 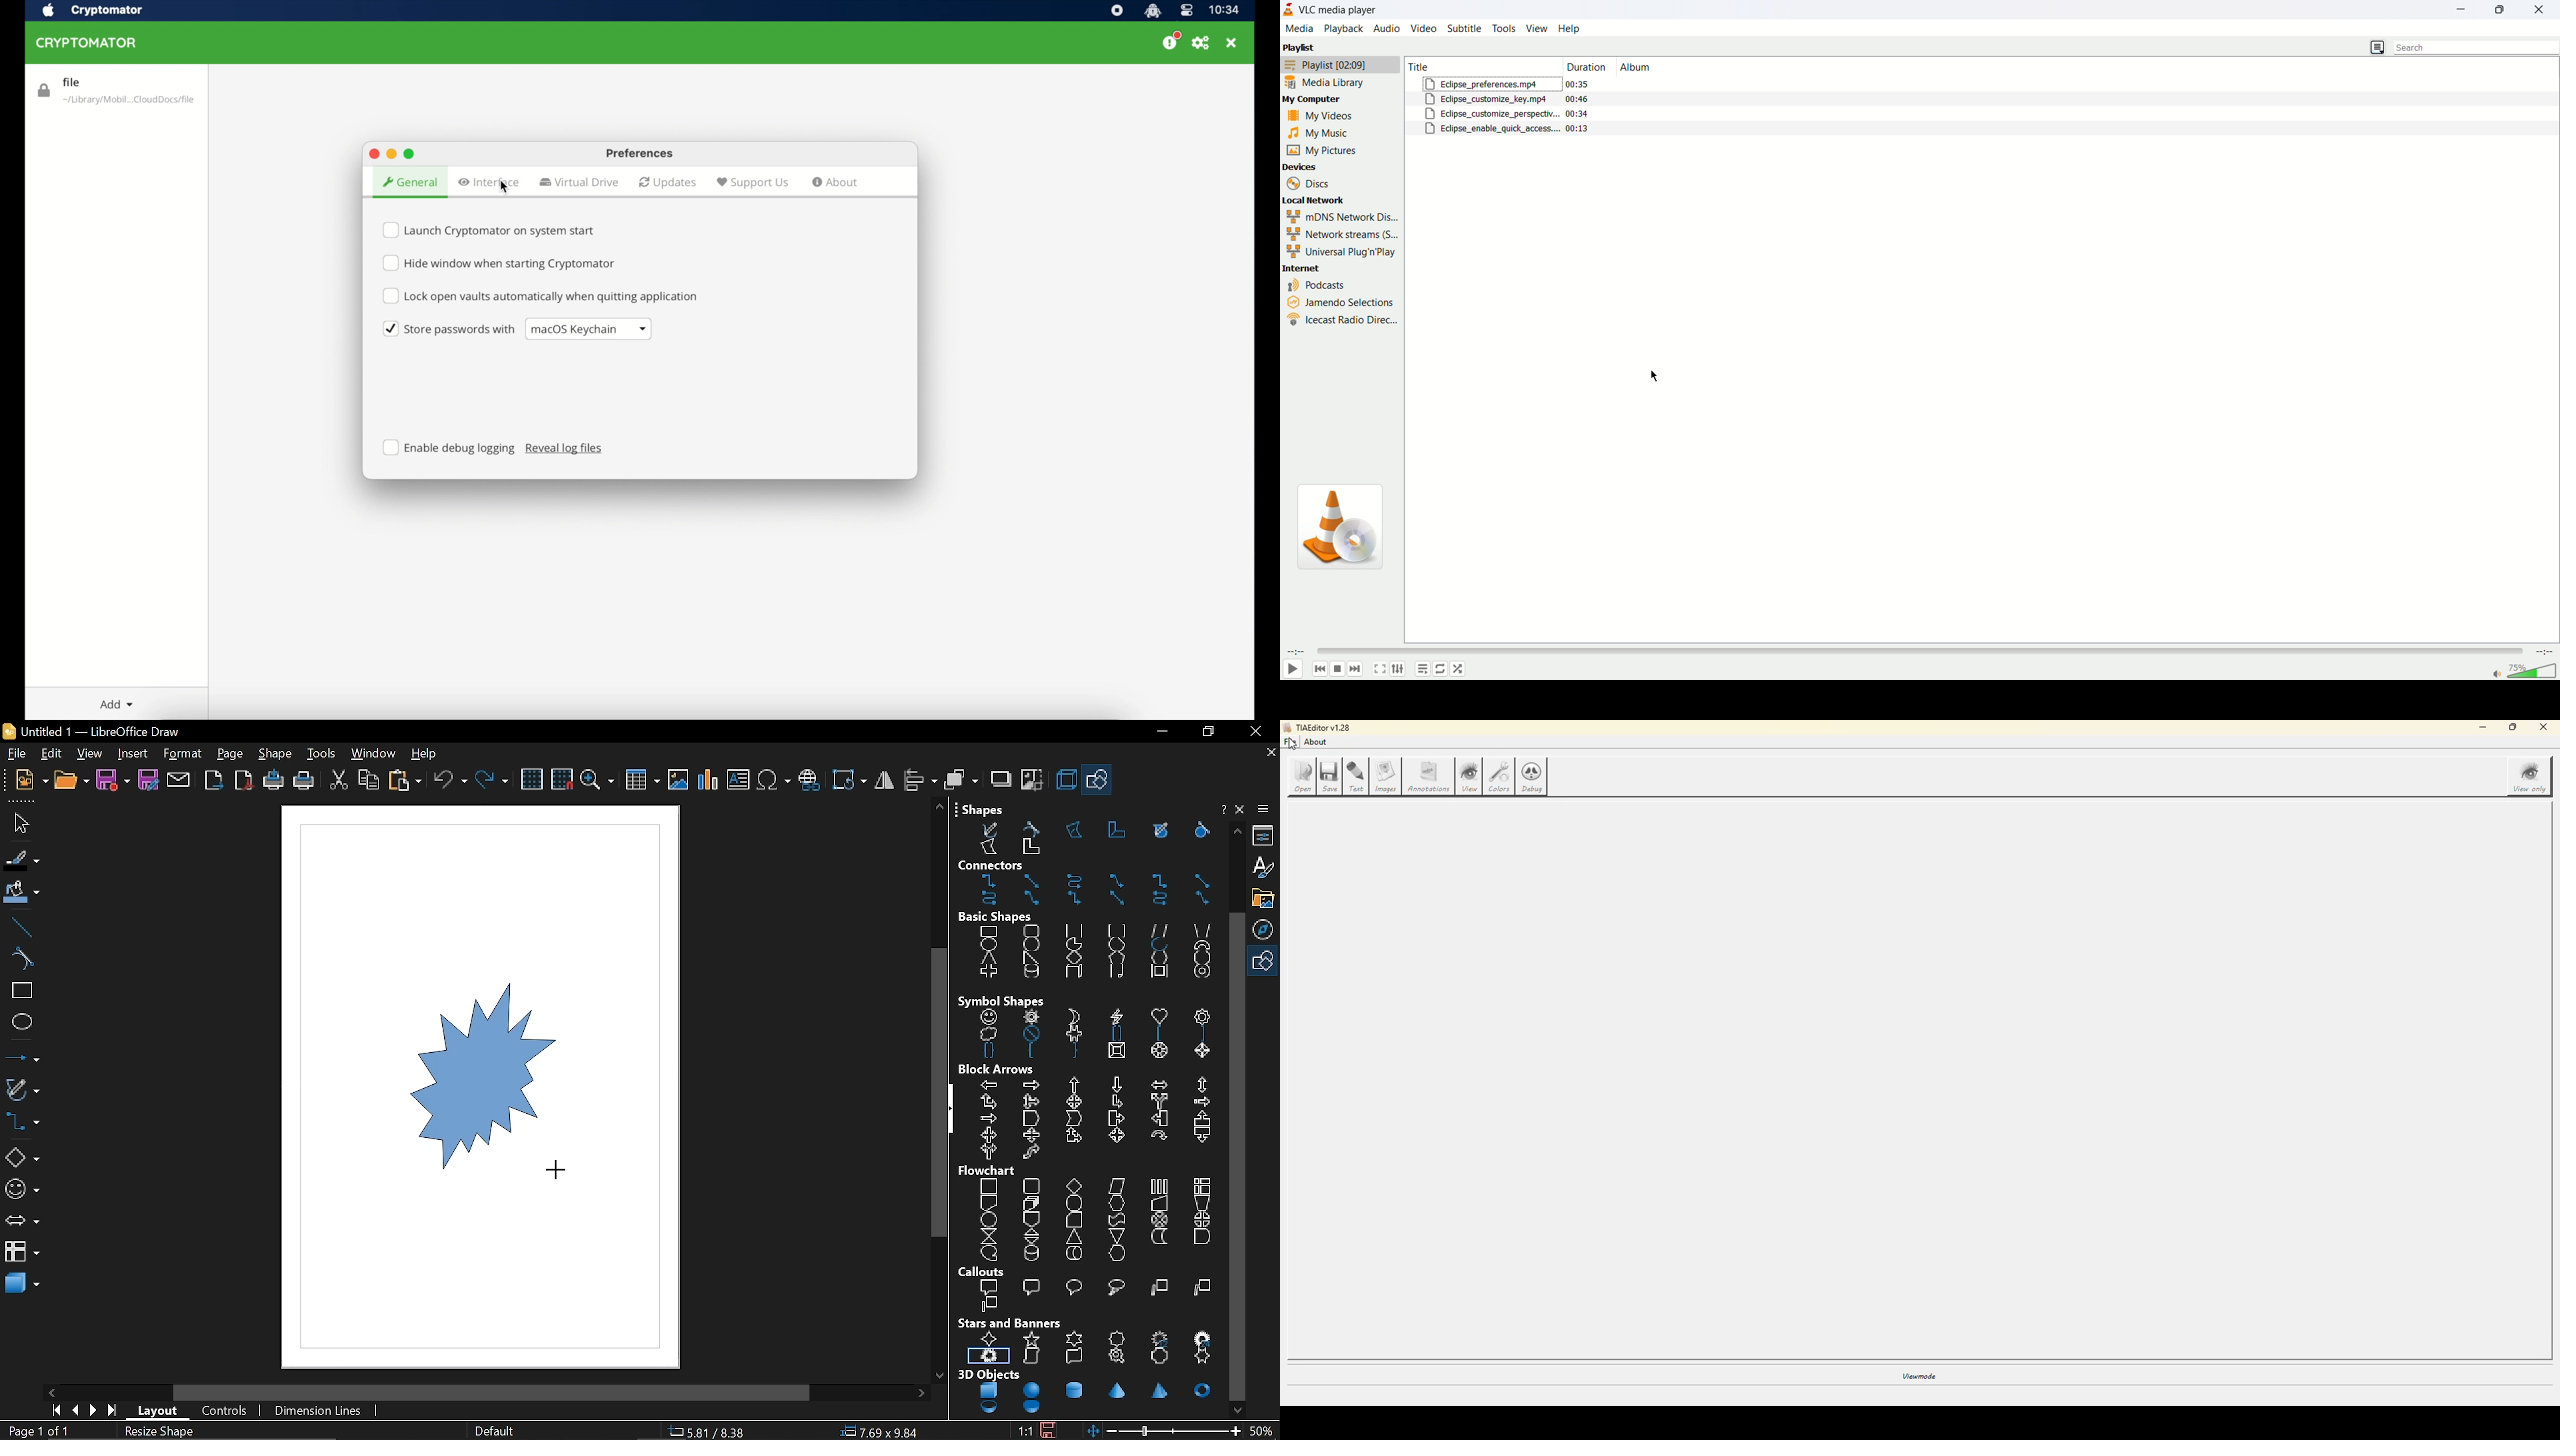 What do you see at coordinates (560, 1170) in the screenshot?
I see `Cursor` at bounding box center [560, 1170].